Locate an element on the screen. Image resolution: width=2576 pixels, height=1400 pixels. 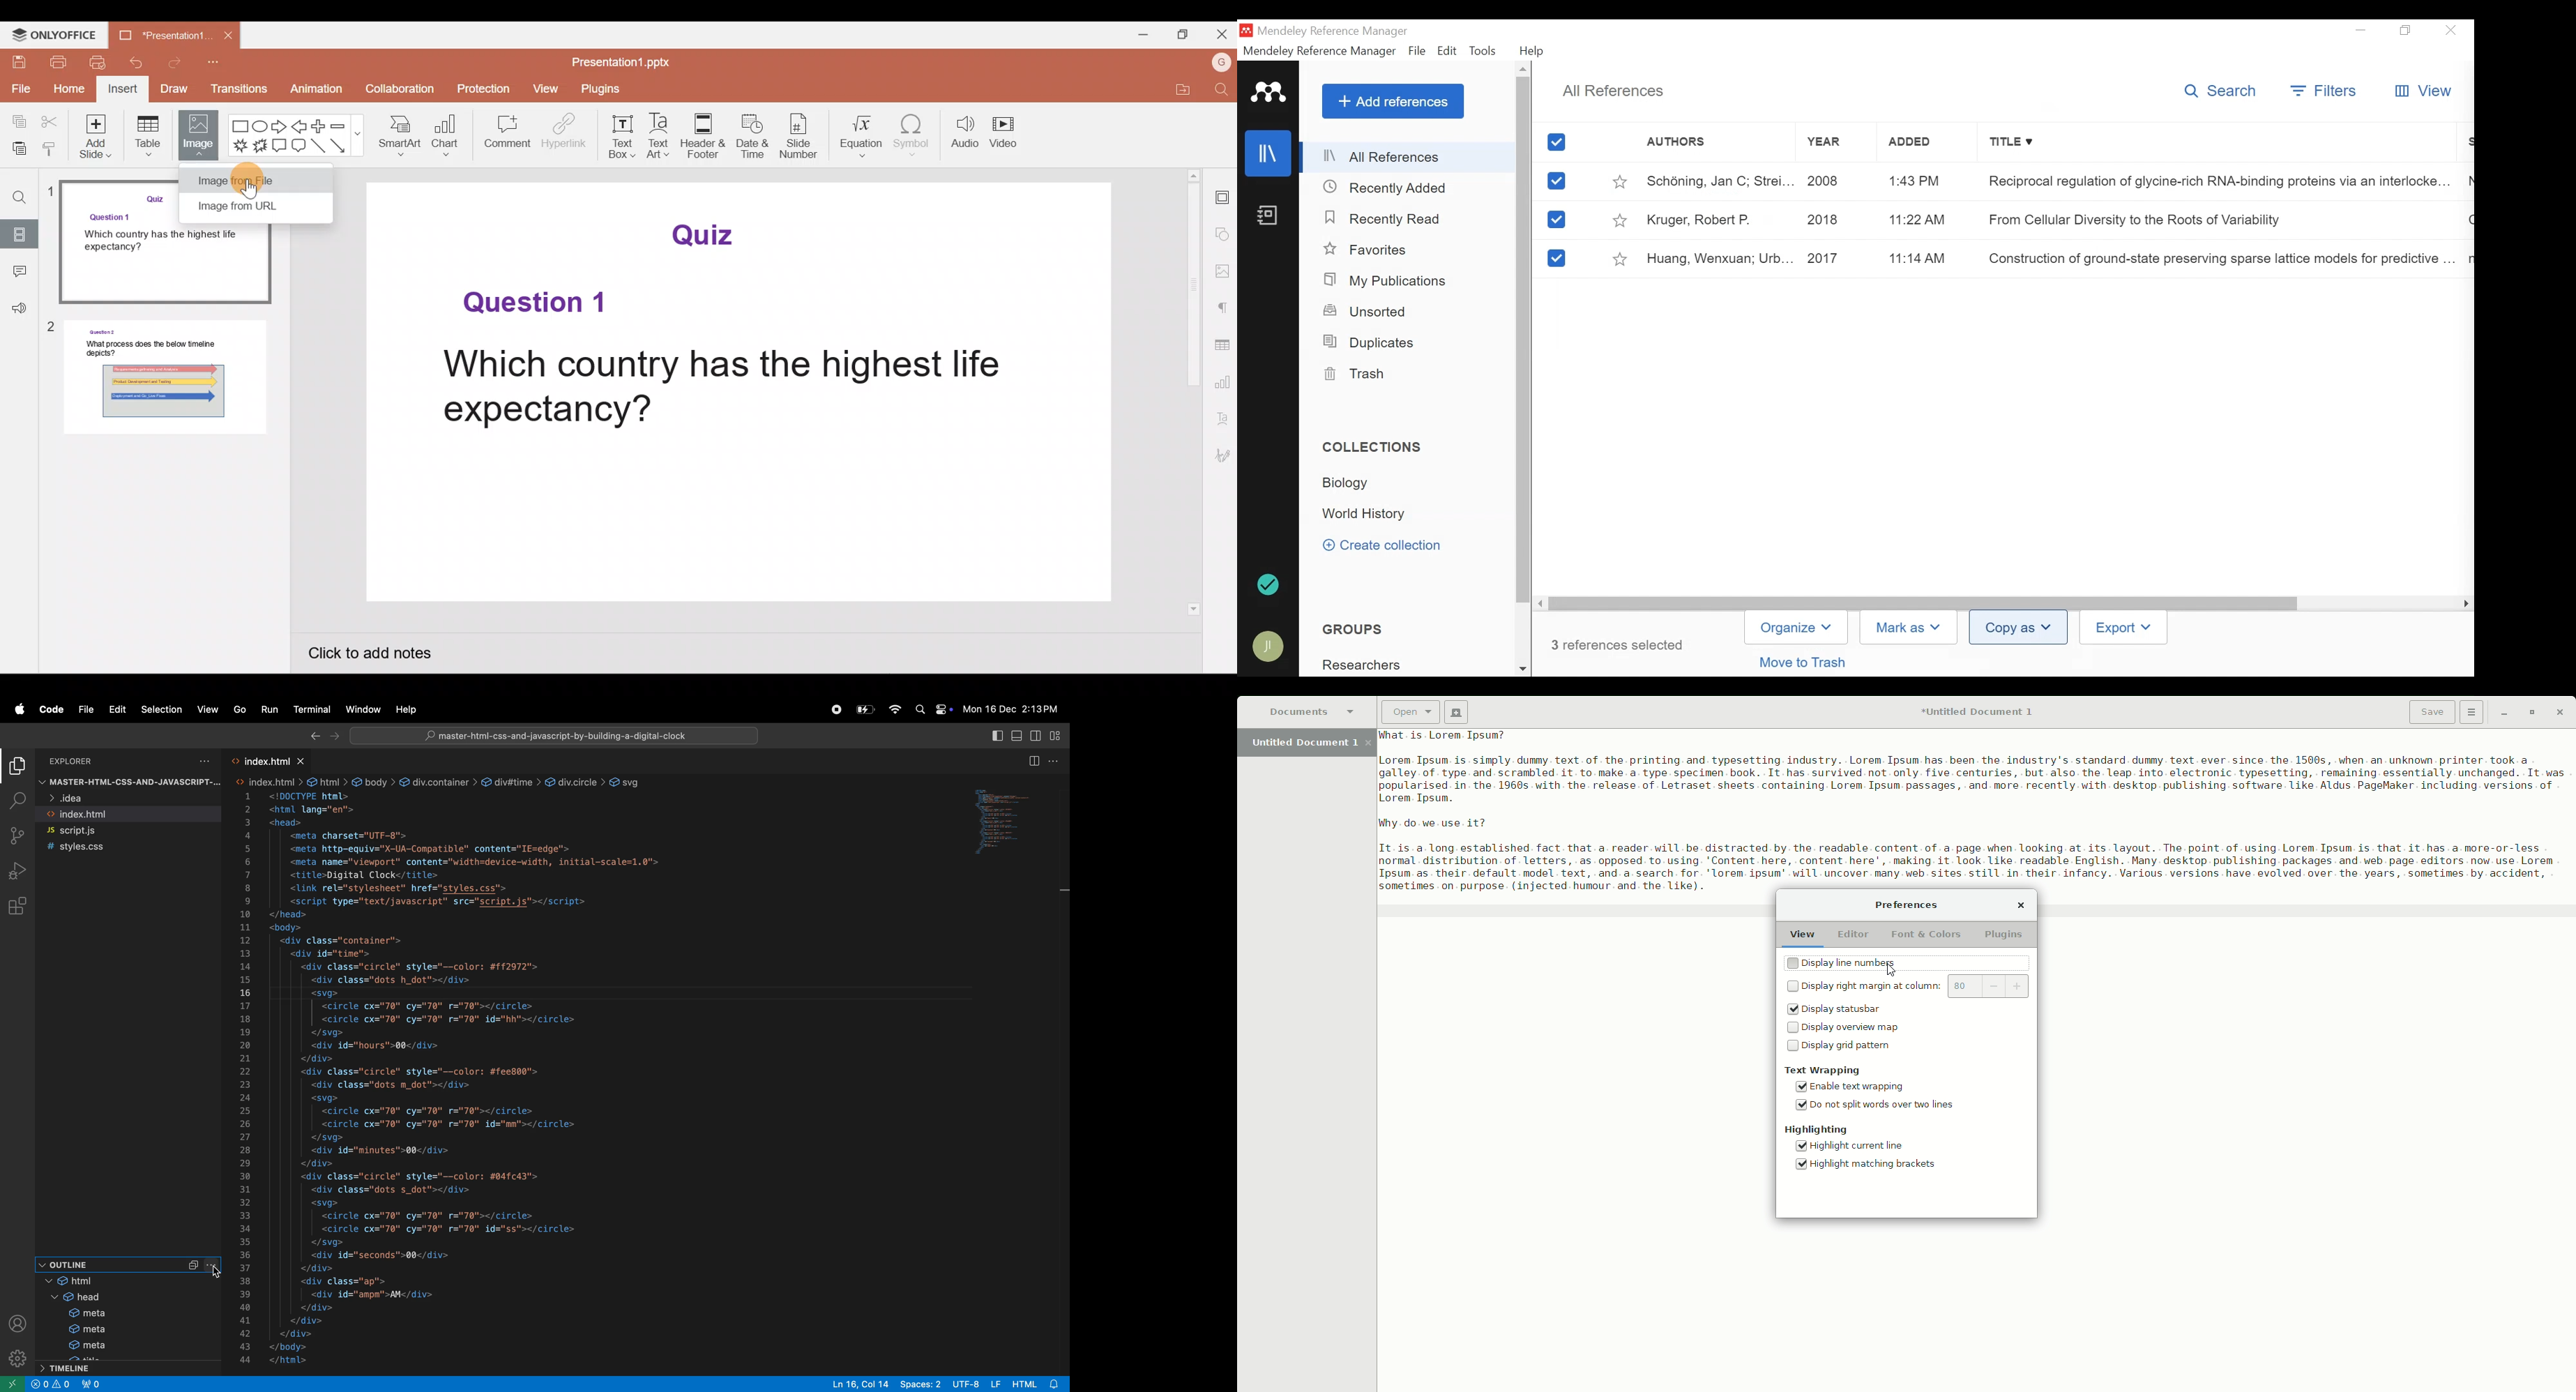
2018 is located at coordinates (1833, 219).